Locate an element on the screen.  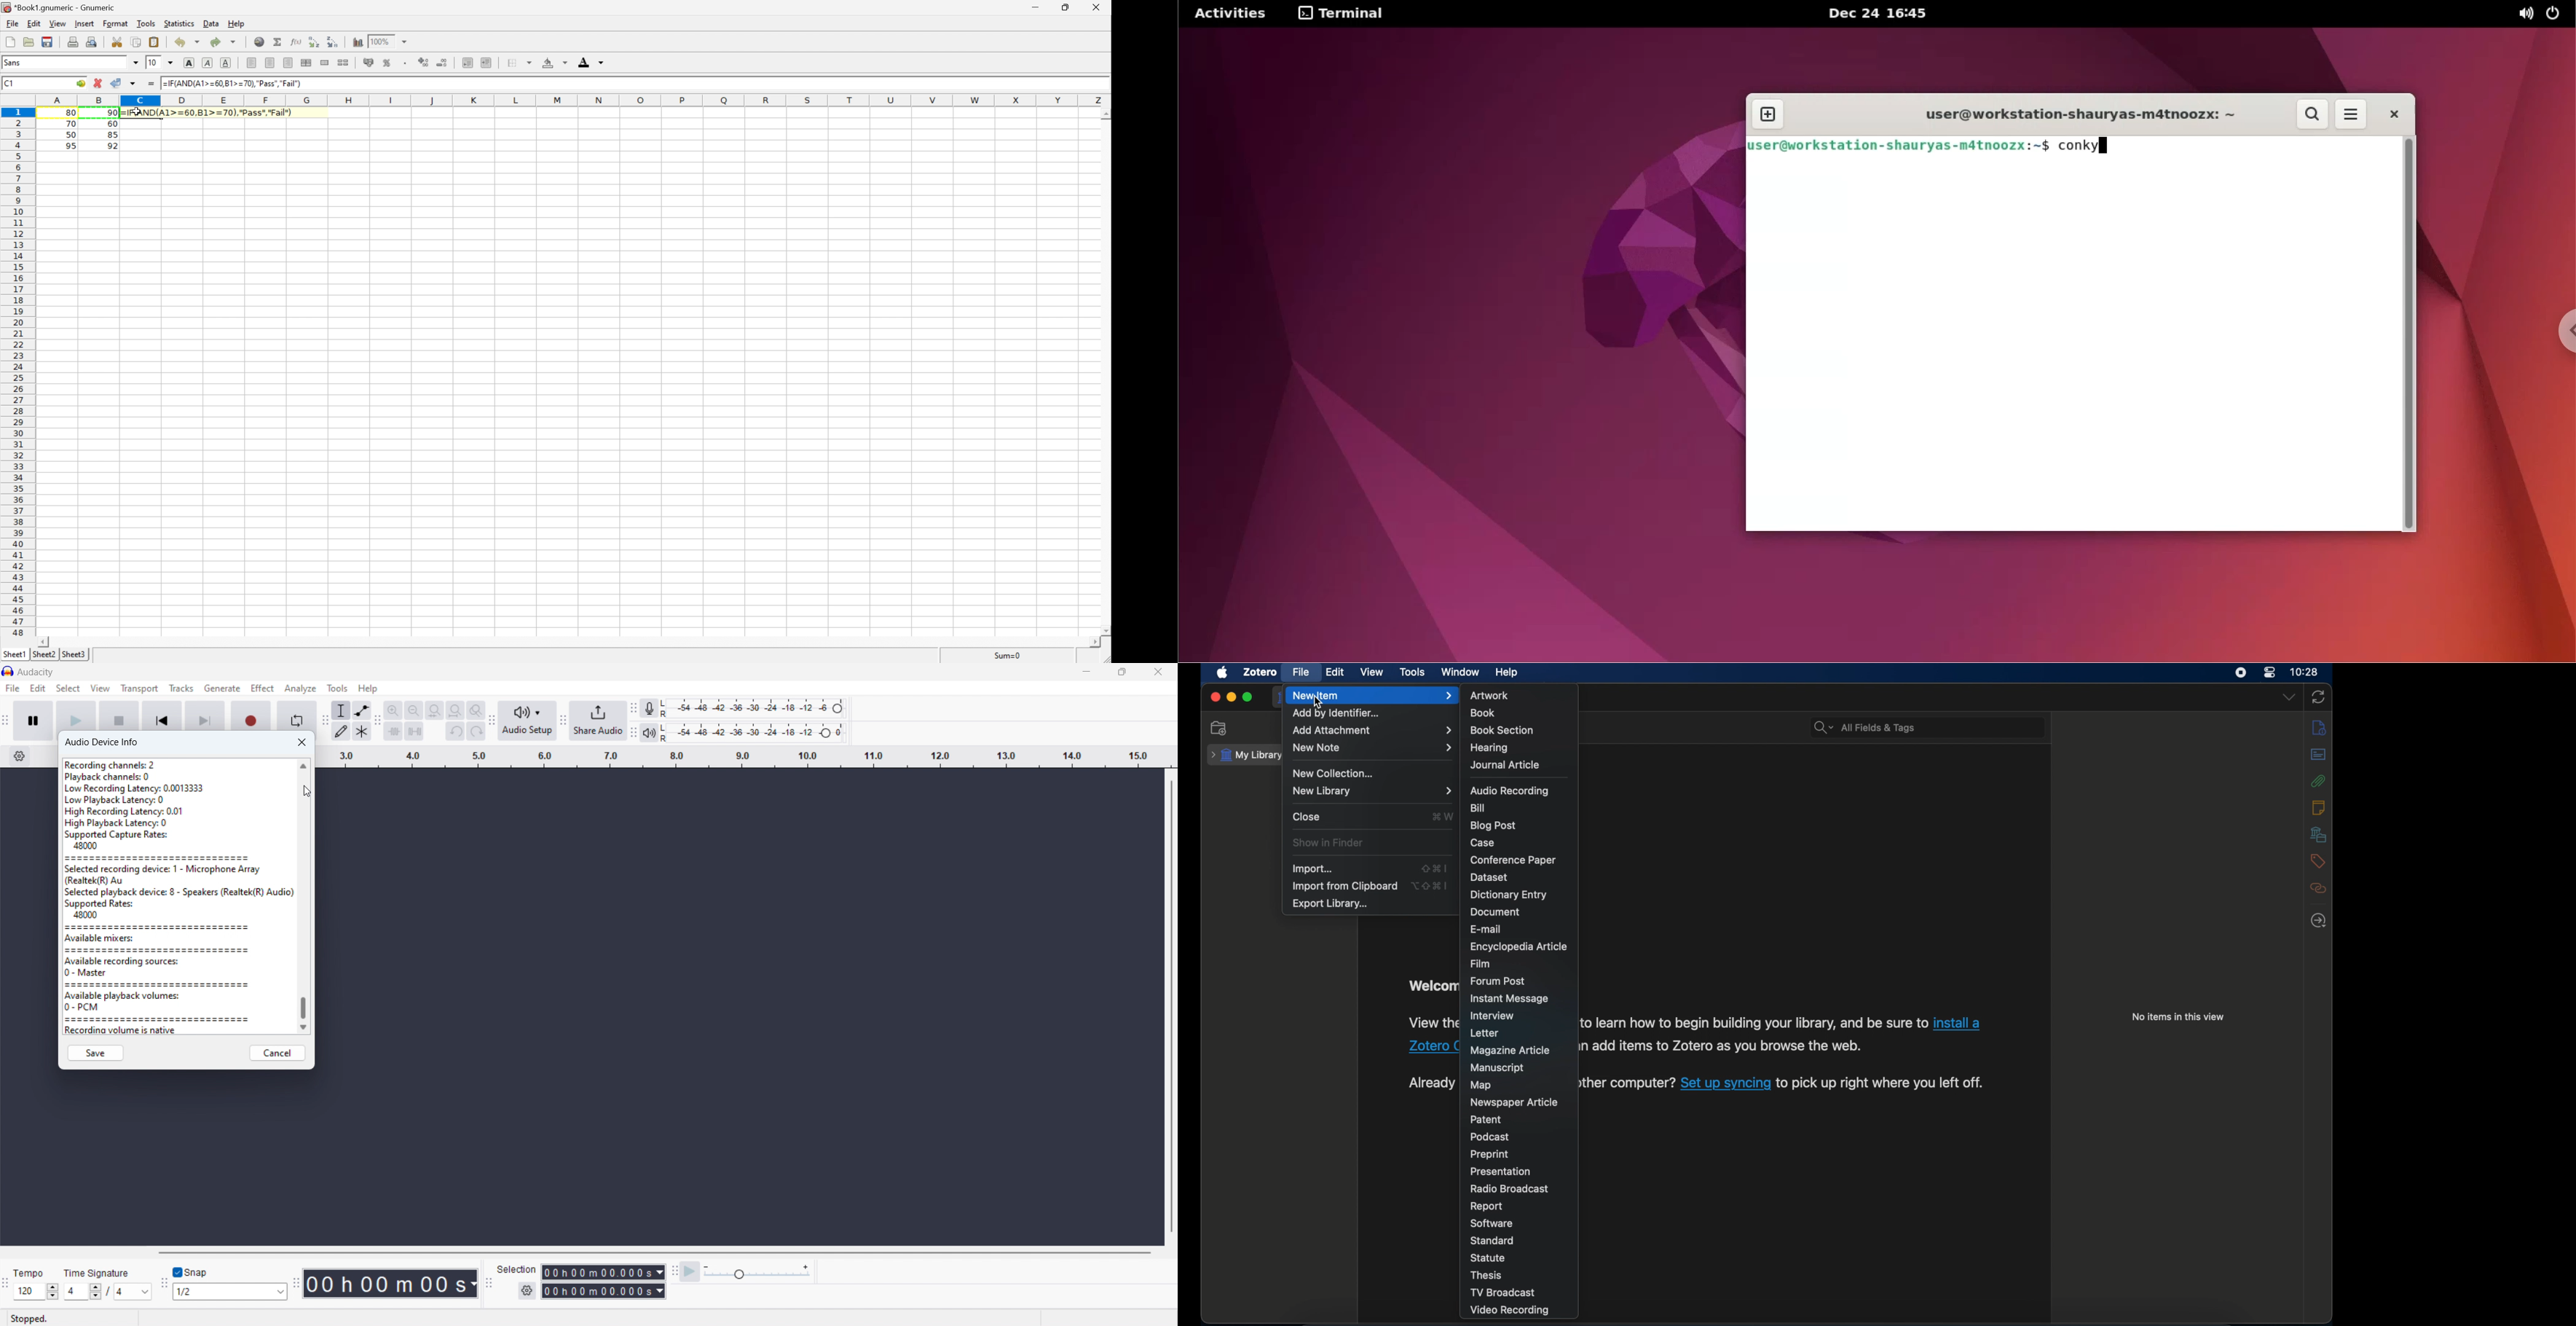
maximize is located at coordinates (1248, 697).